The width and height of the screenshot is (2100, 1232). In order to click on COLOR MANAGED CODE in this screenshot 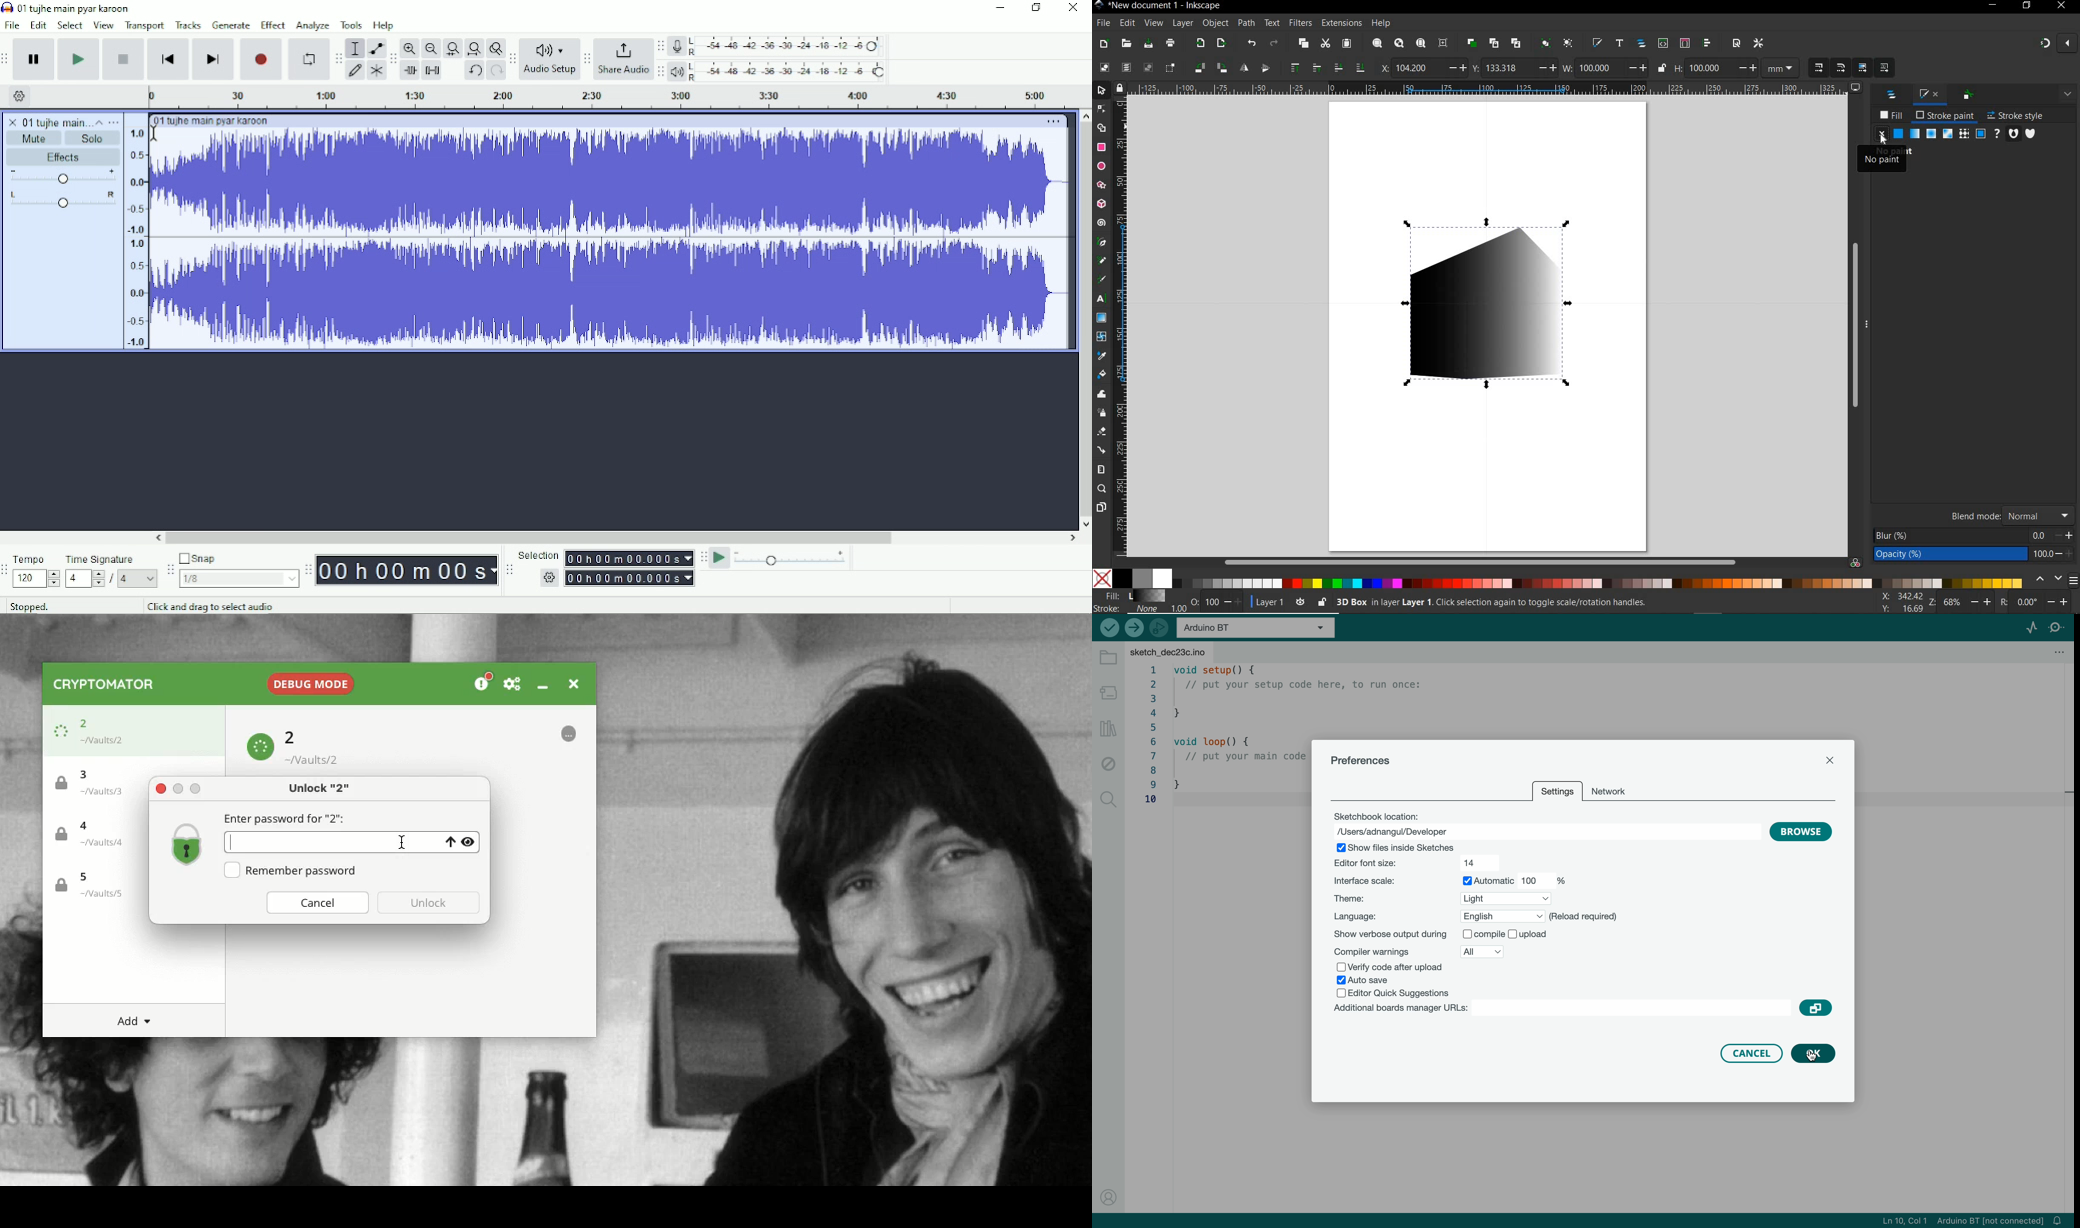, I will do `click(1856, 562)`.